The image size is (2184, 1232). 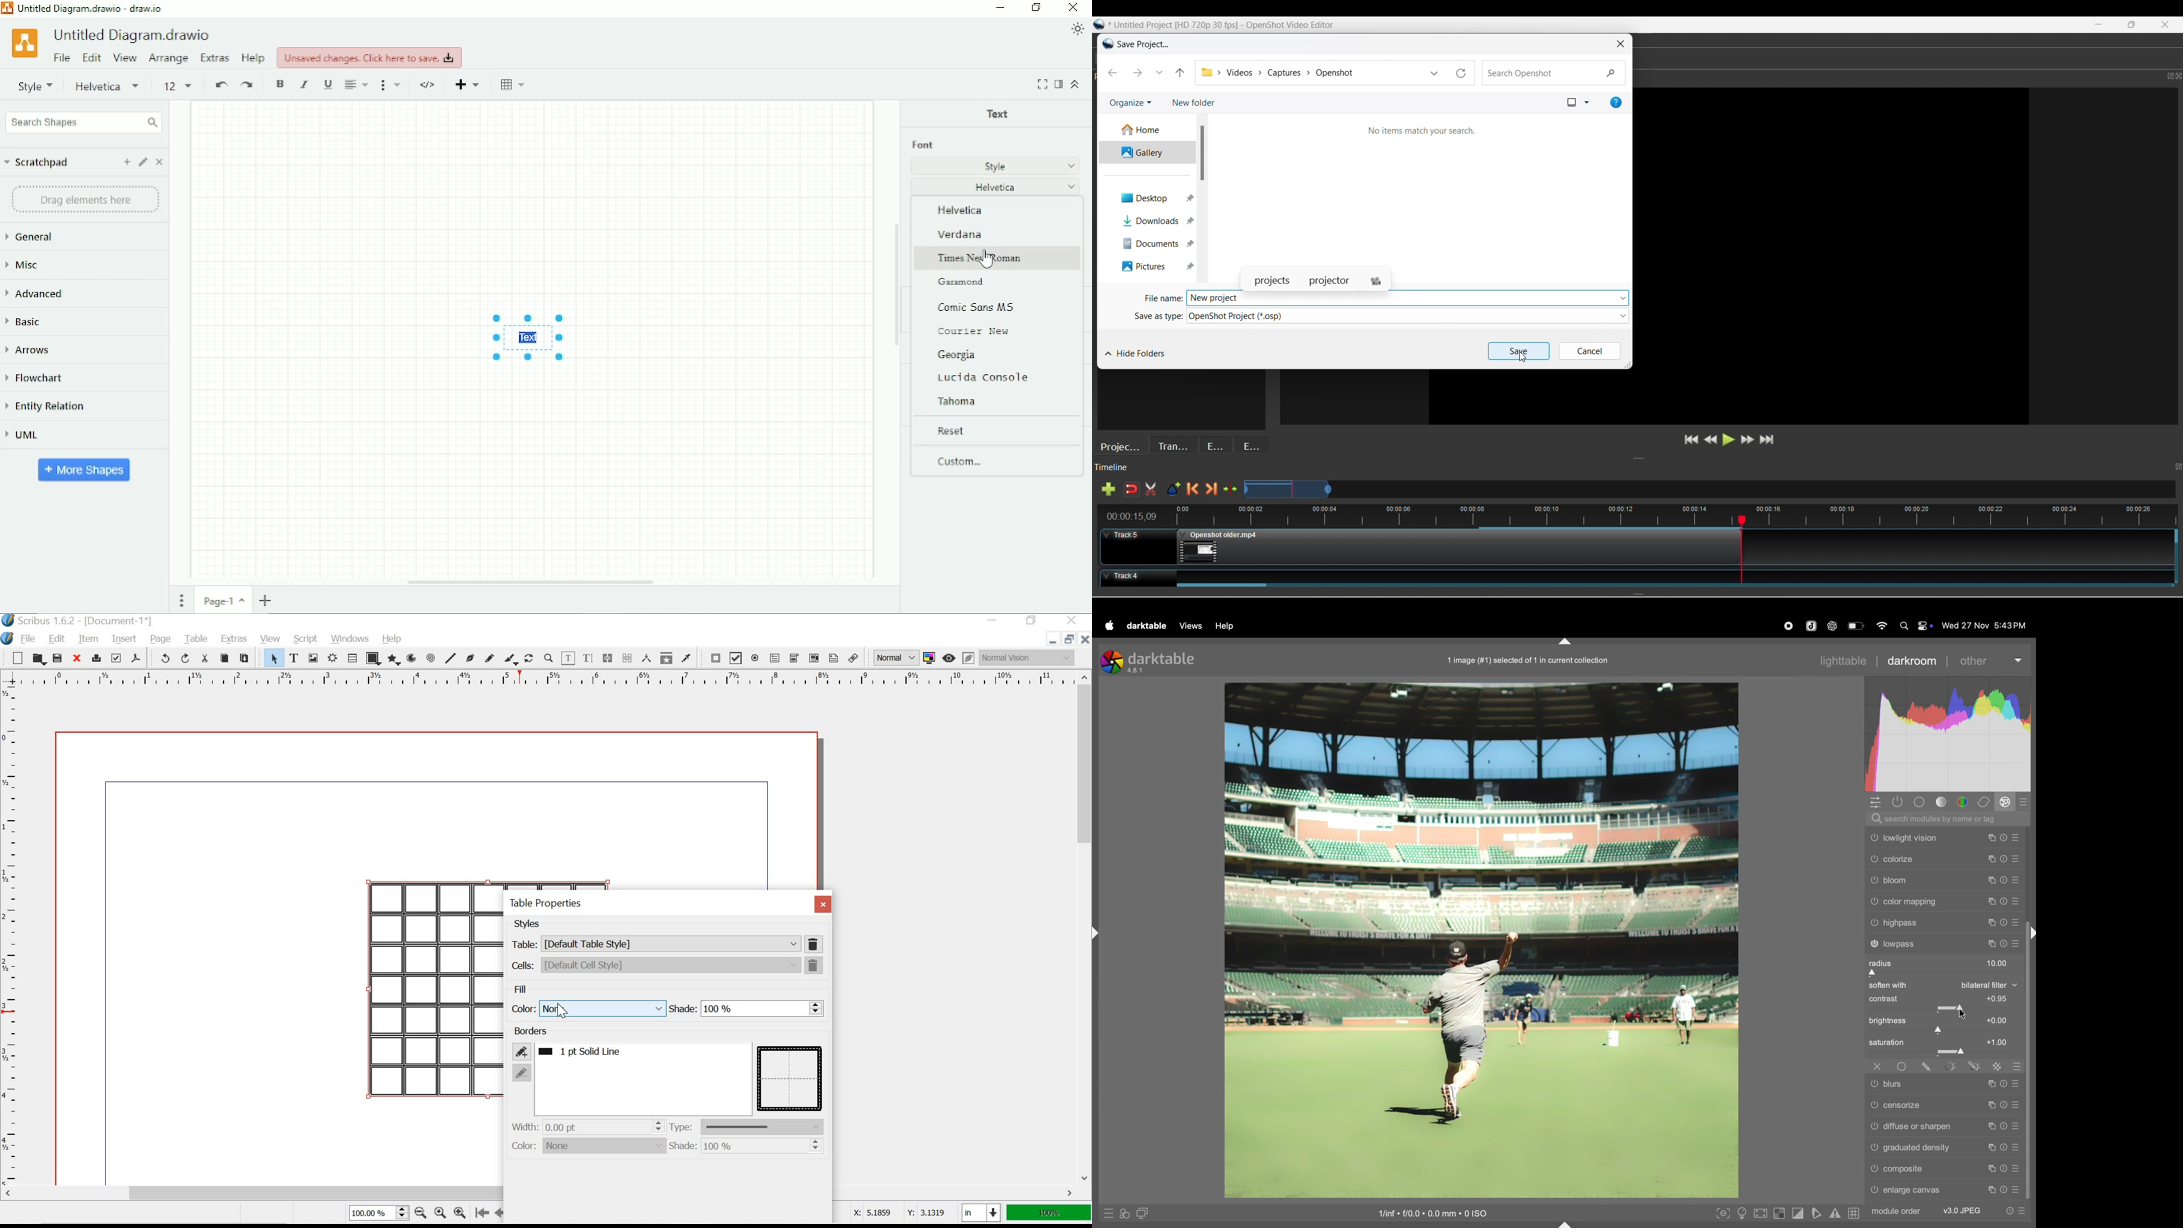 I want to click on undo, so click(x=163, y=657).